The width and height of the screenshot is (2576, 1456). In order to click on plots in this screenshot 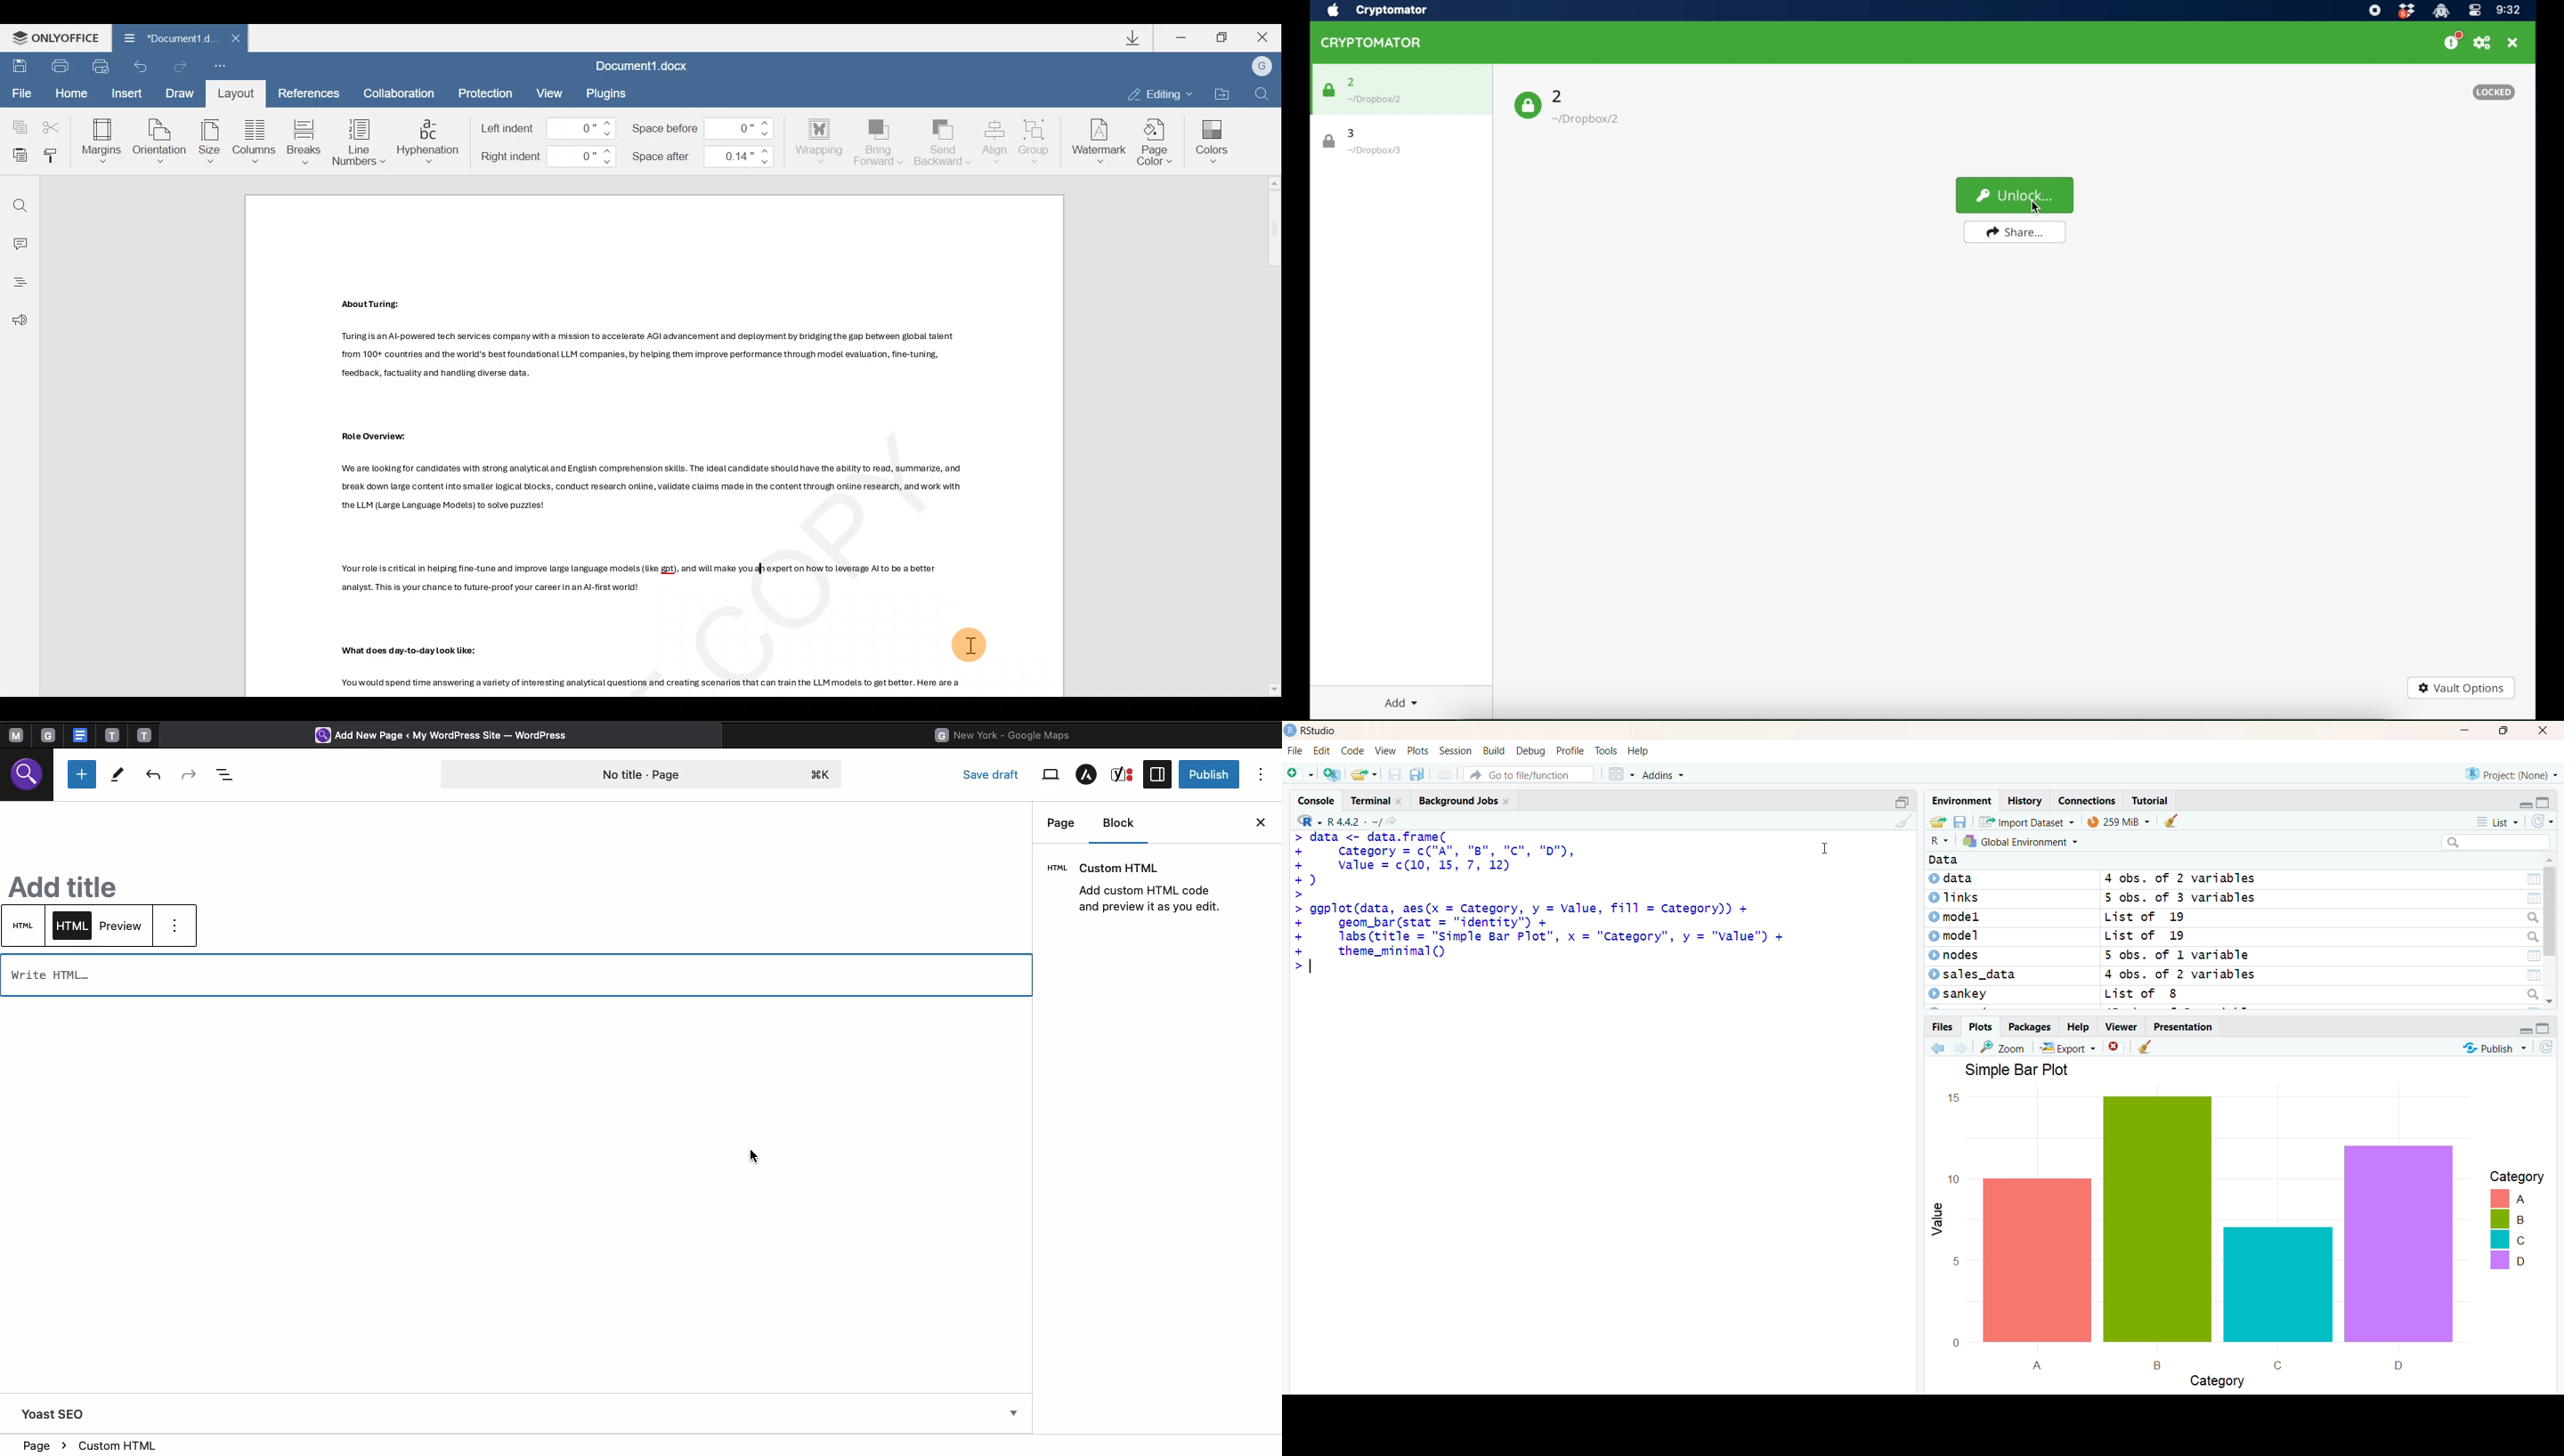, I will do `click(1977, 1027)`.